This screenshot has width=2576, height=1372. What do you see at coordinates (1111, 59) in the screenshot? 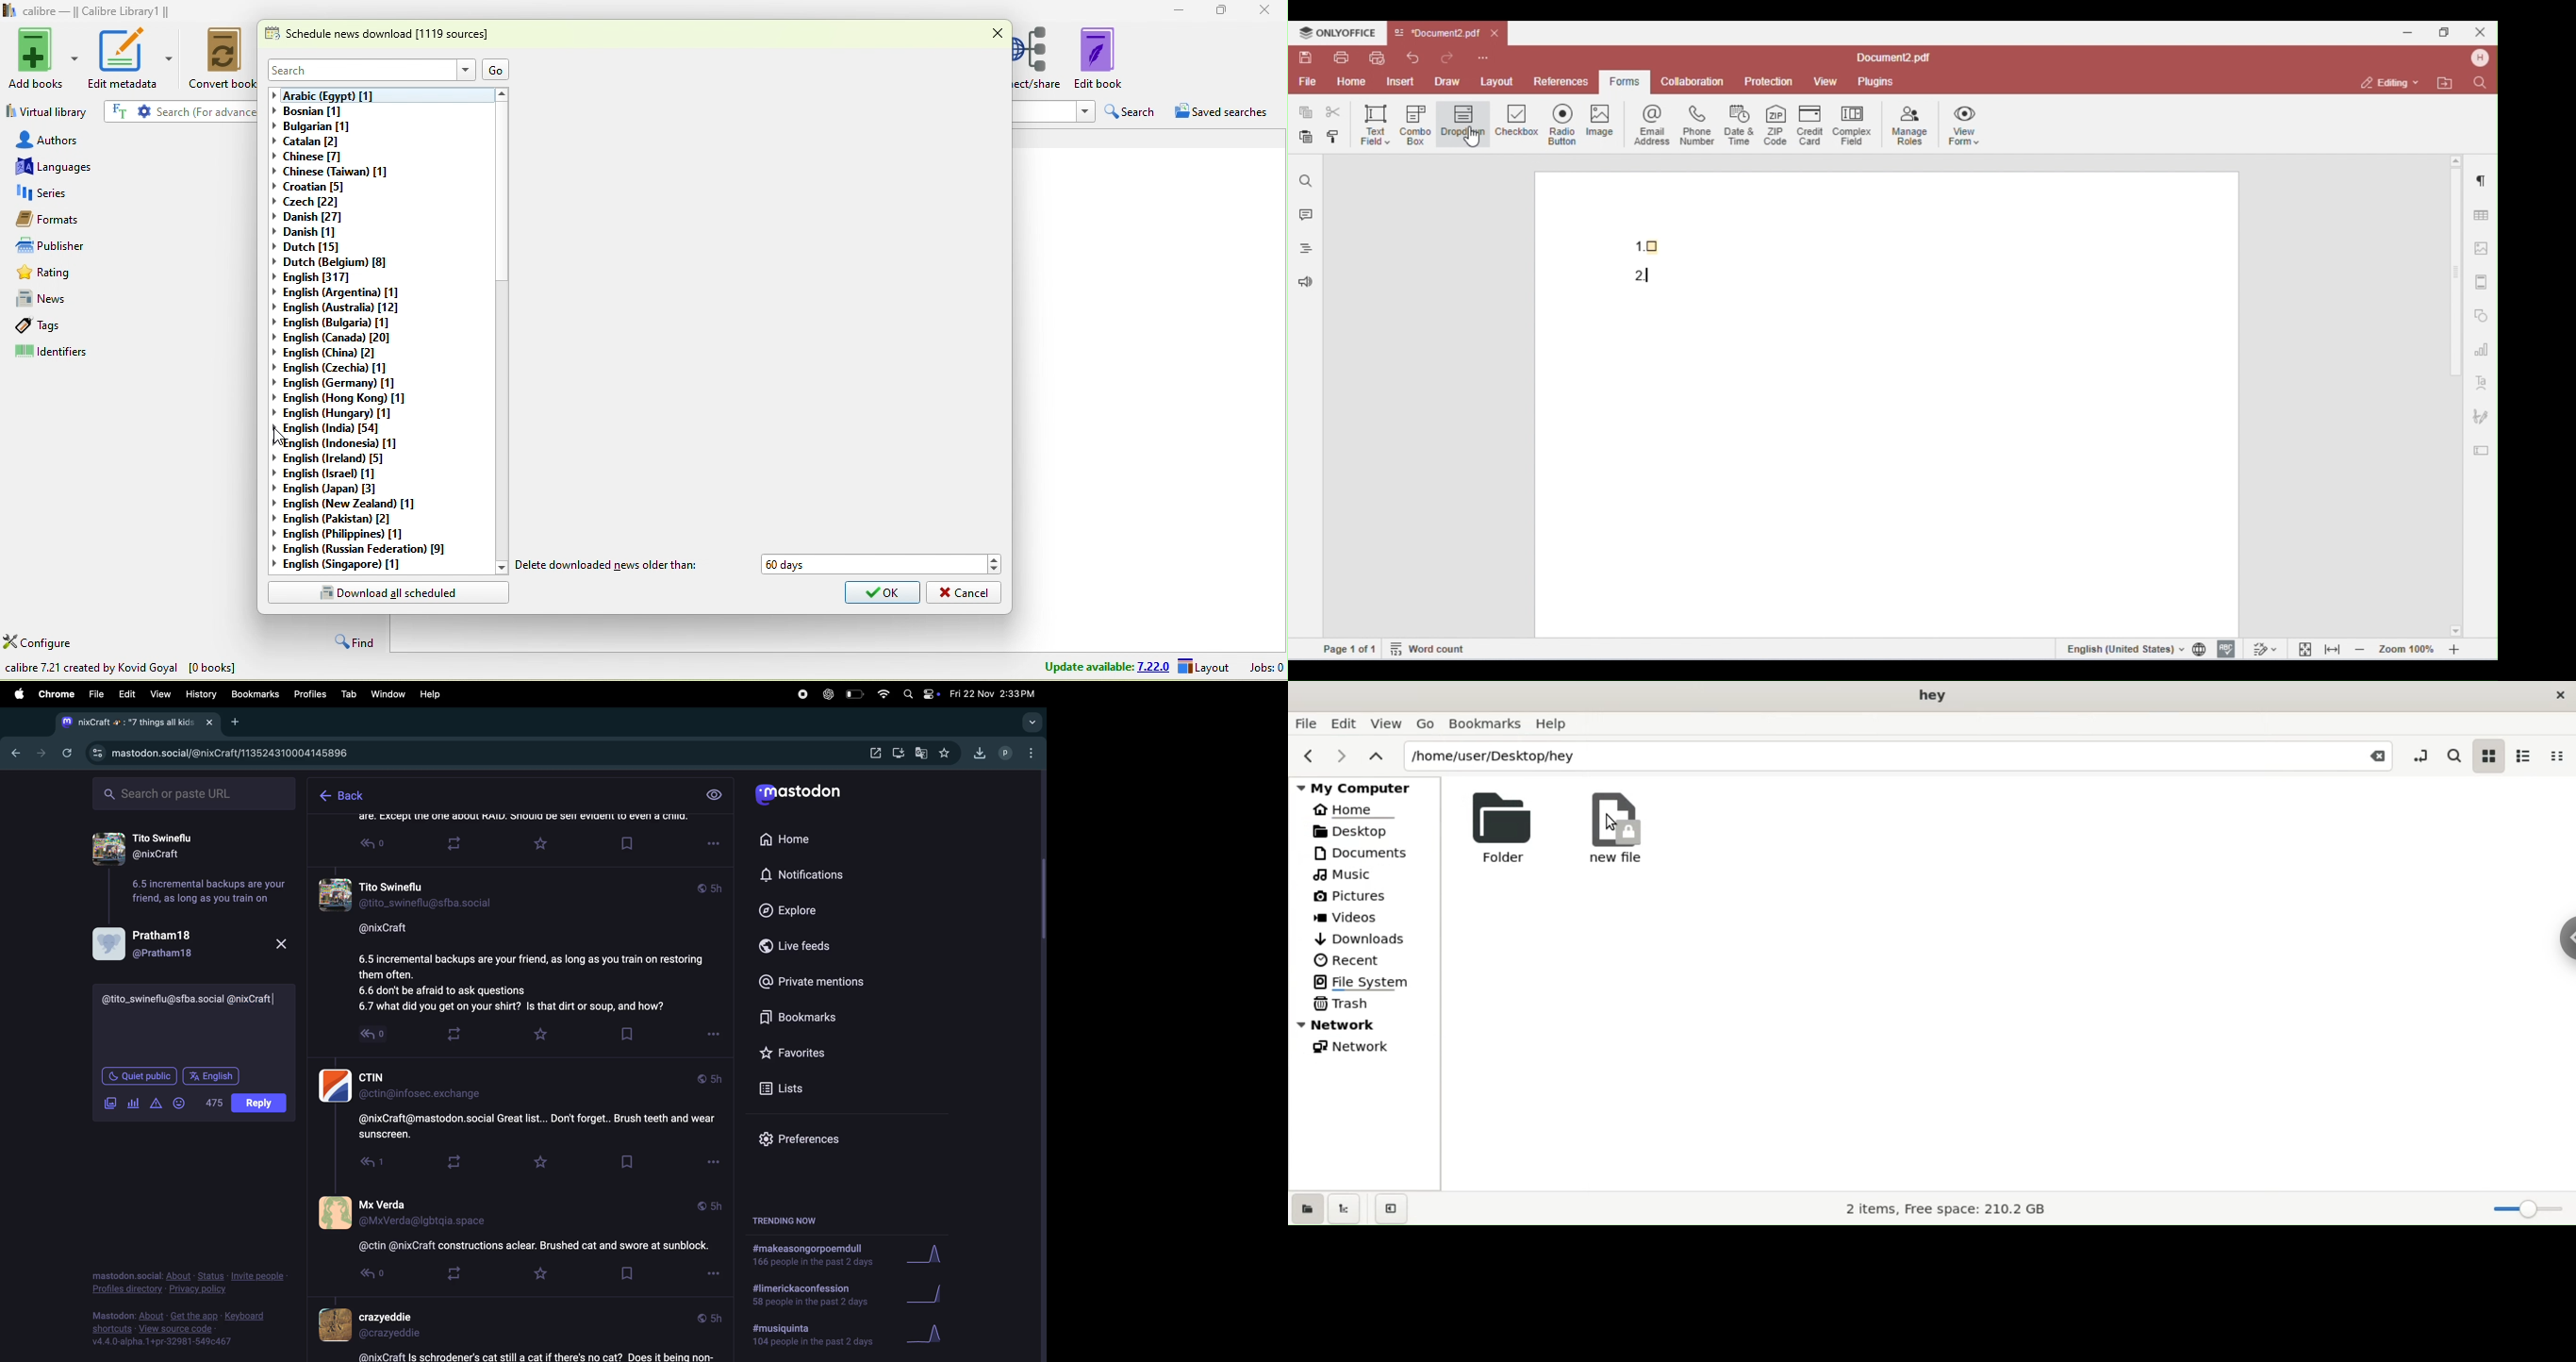
I see `edit book` at bounding box center [1111, 59].